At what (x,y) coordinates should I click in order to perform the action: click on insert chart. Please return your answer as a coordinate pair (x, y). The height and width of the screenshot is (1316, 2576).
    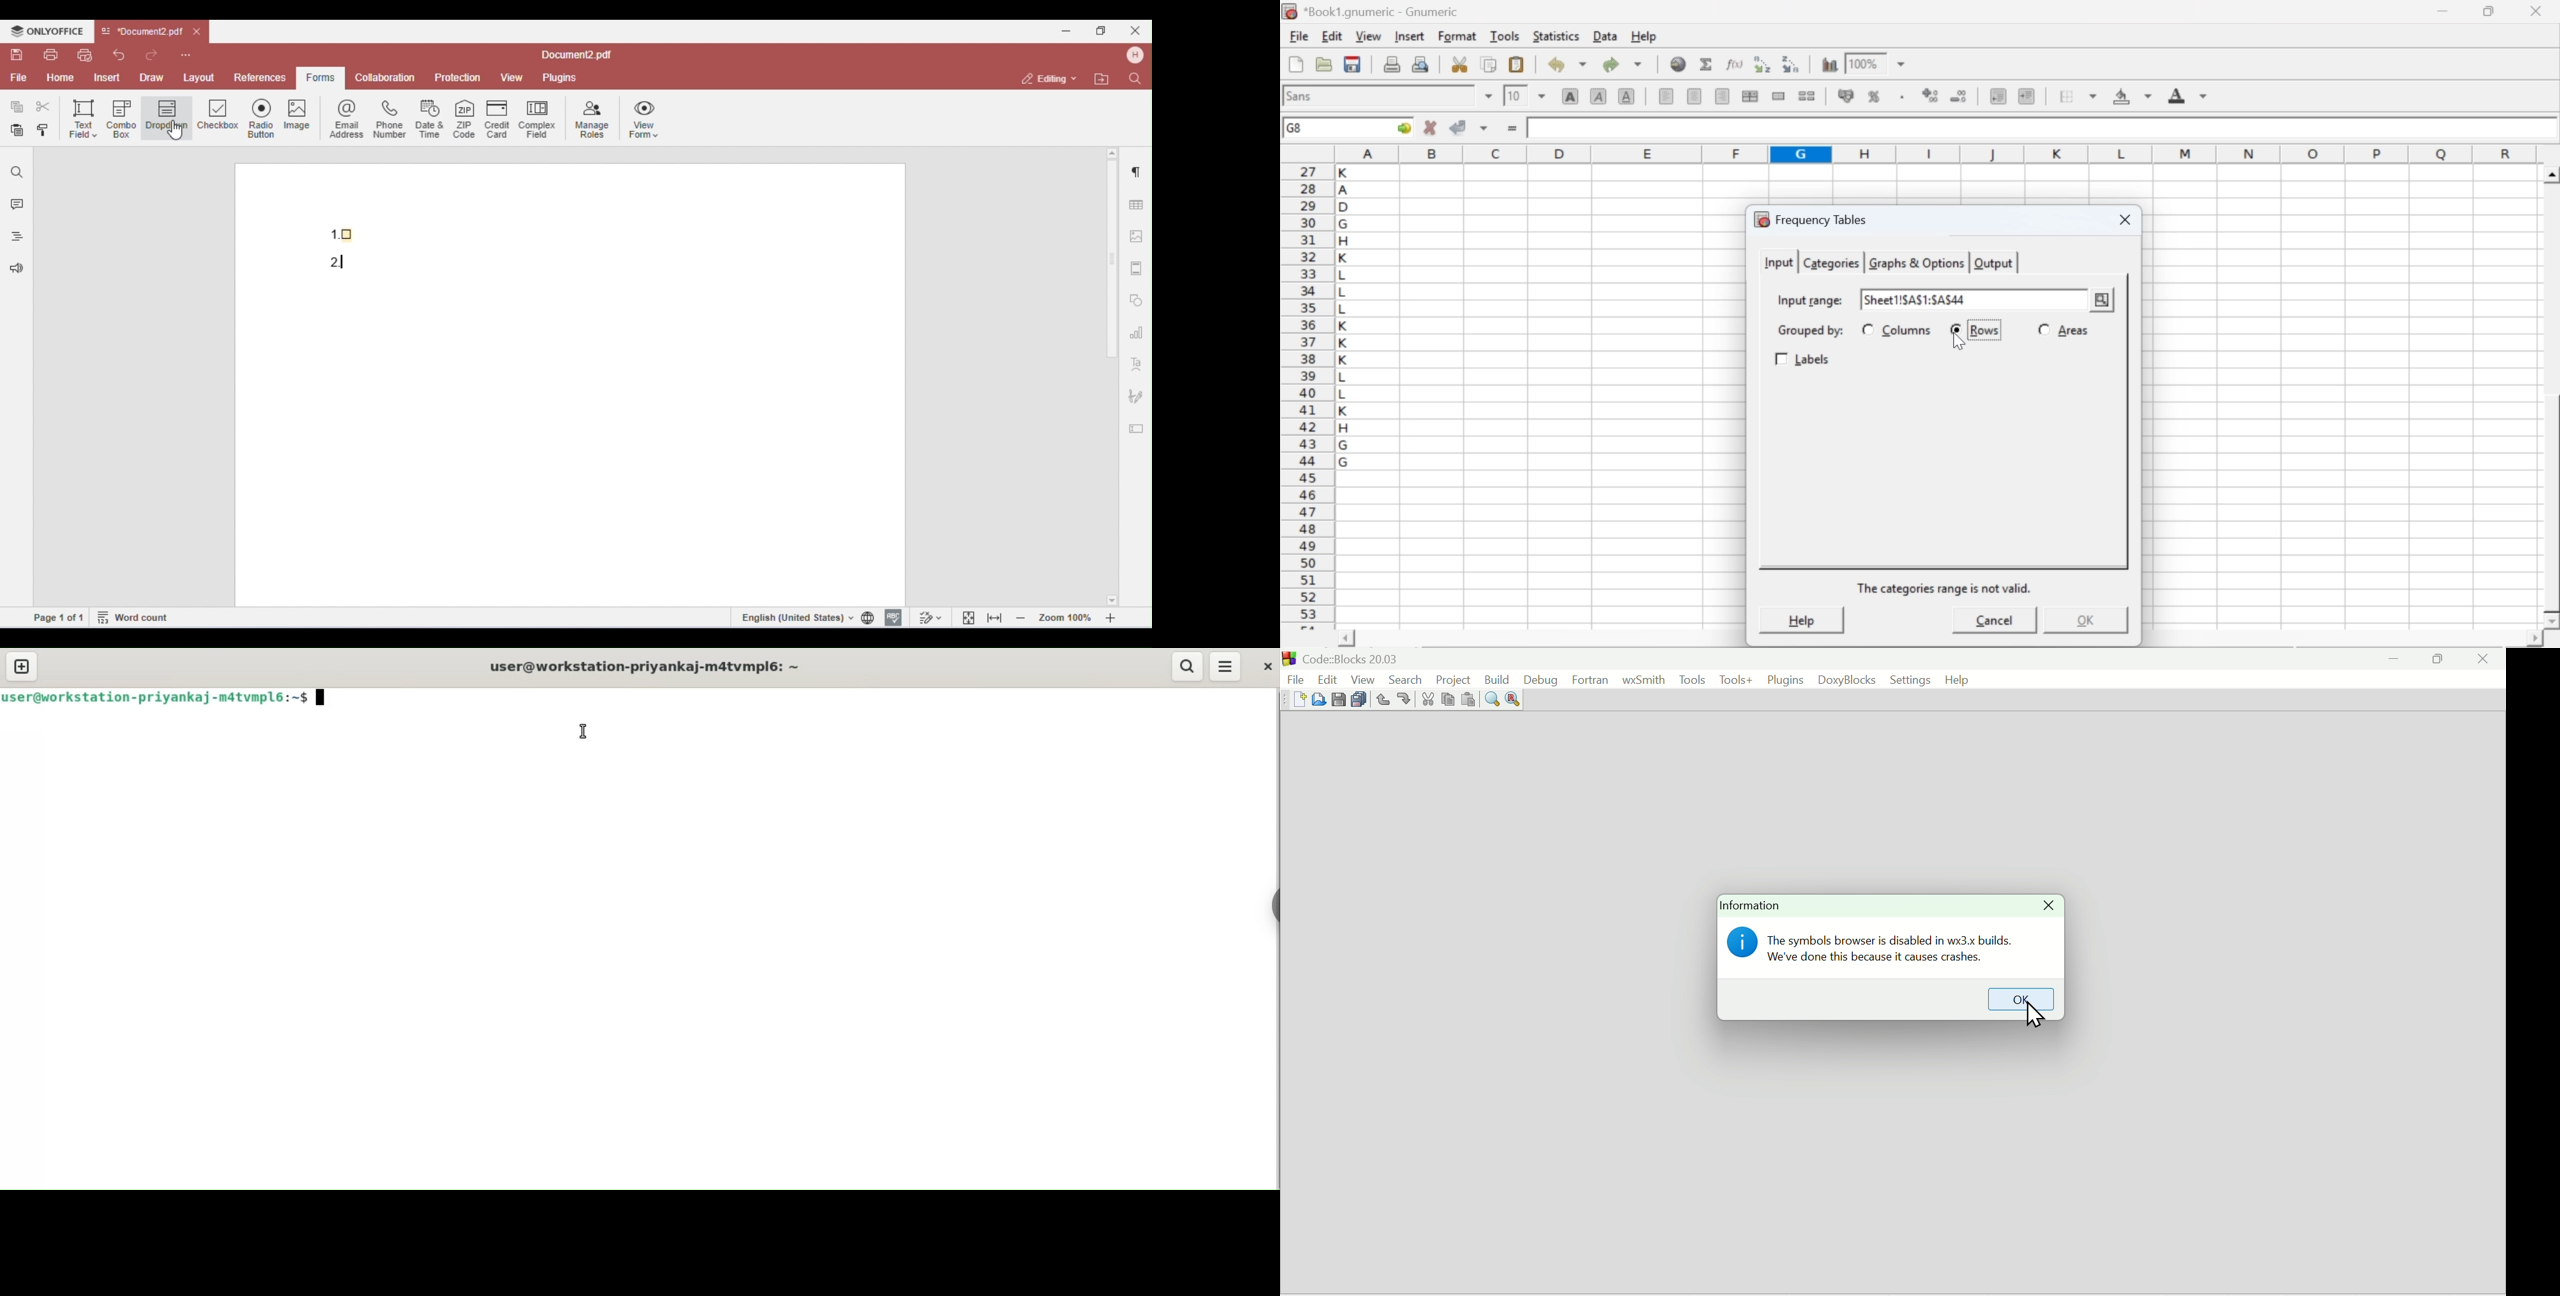
    Looking at the image, I should click on (1830, 63).